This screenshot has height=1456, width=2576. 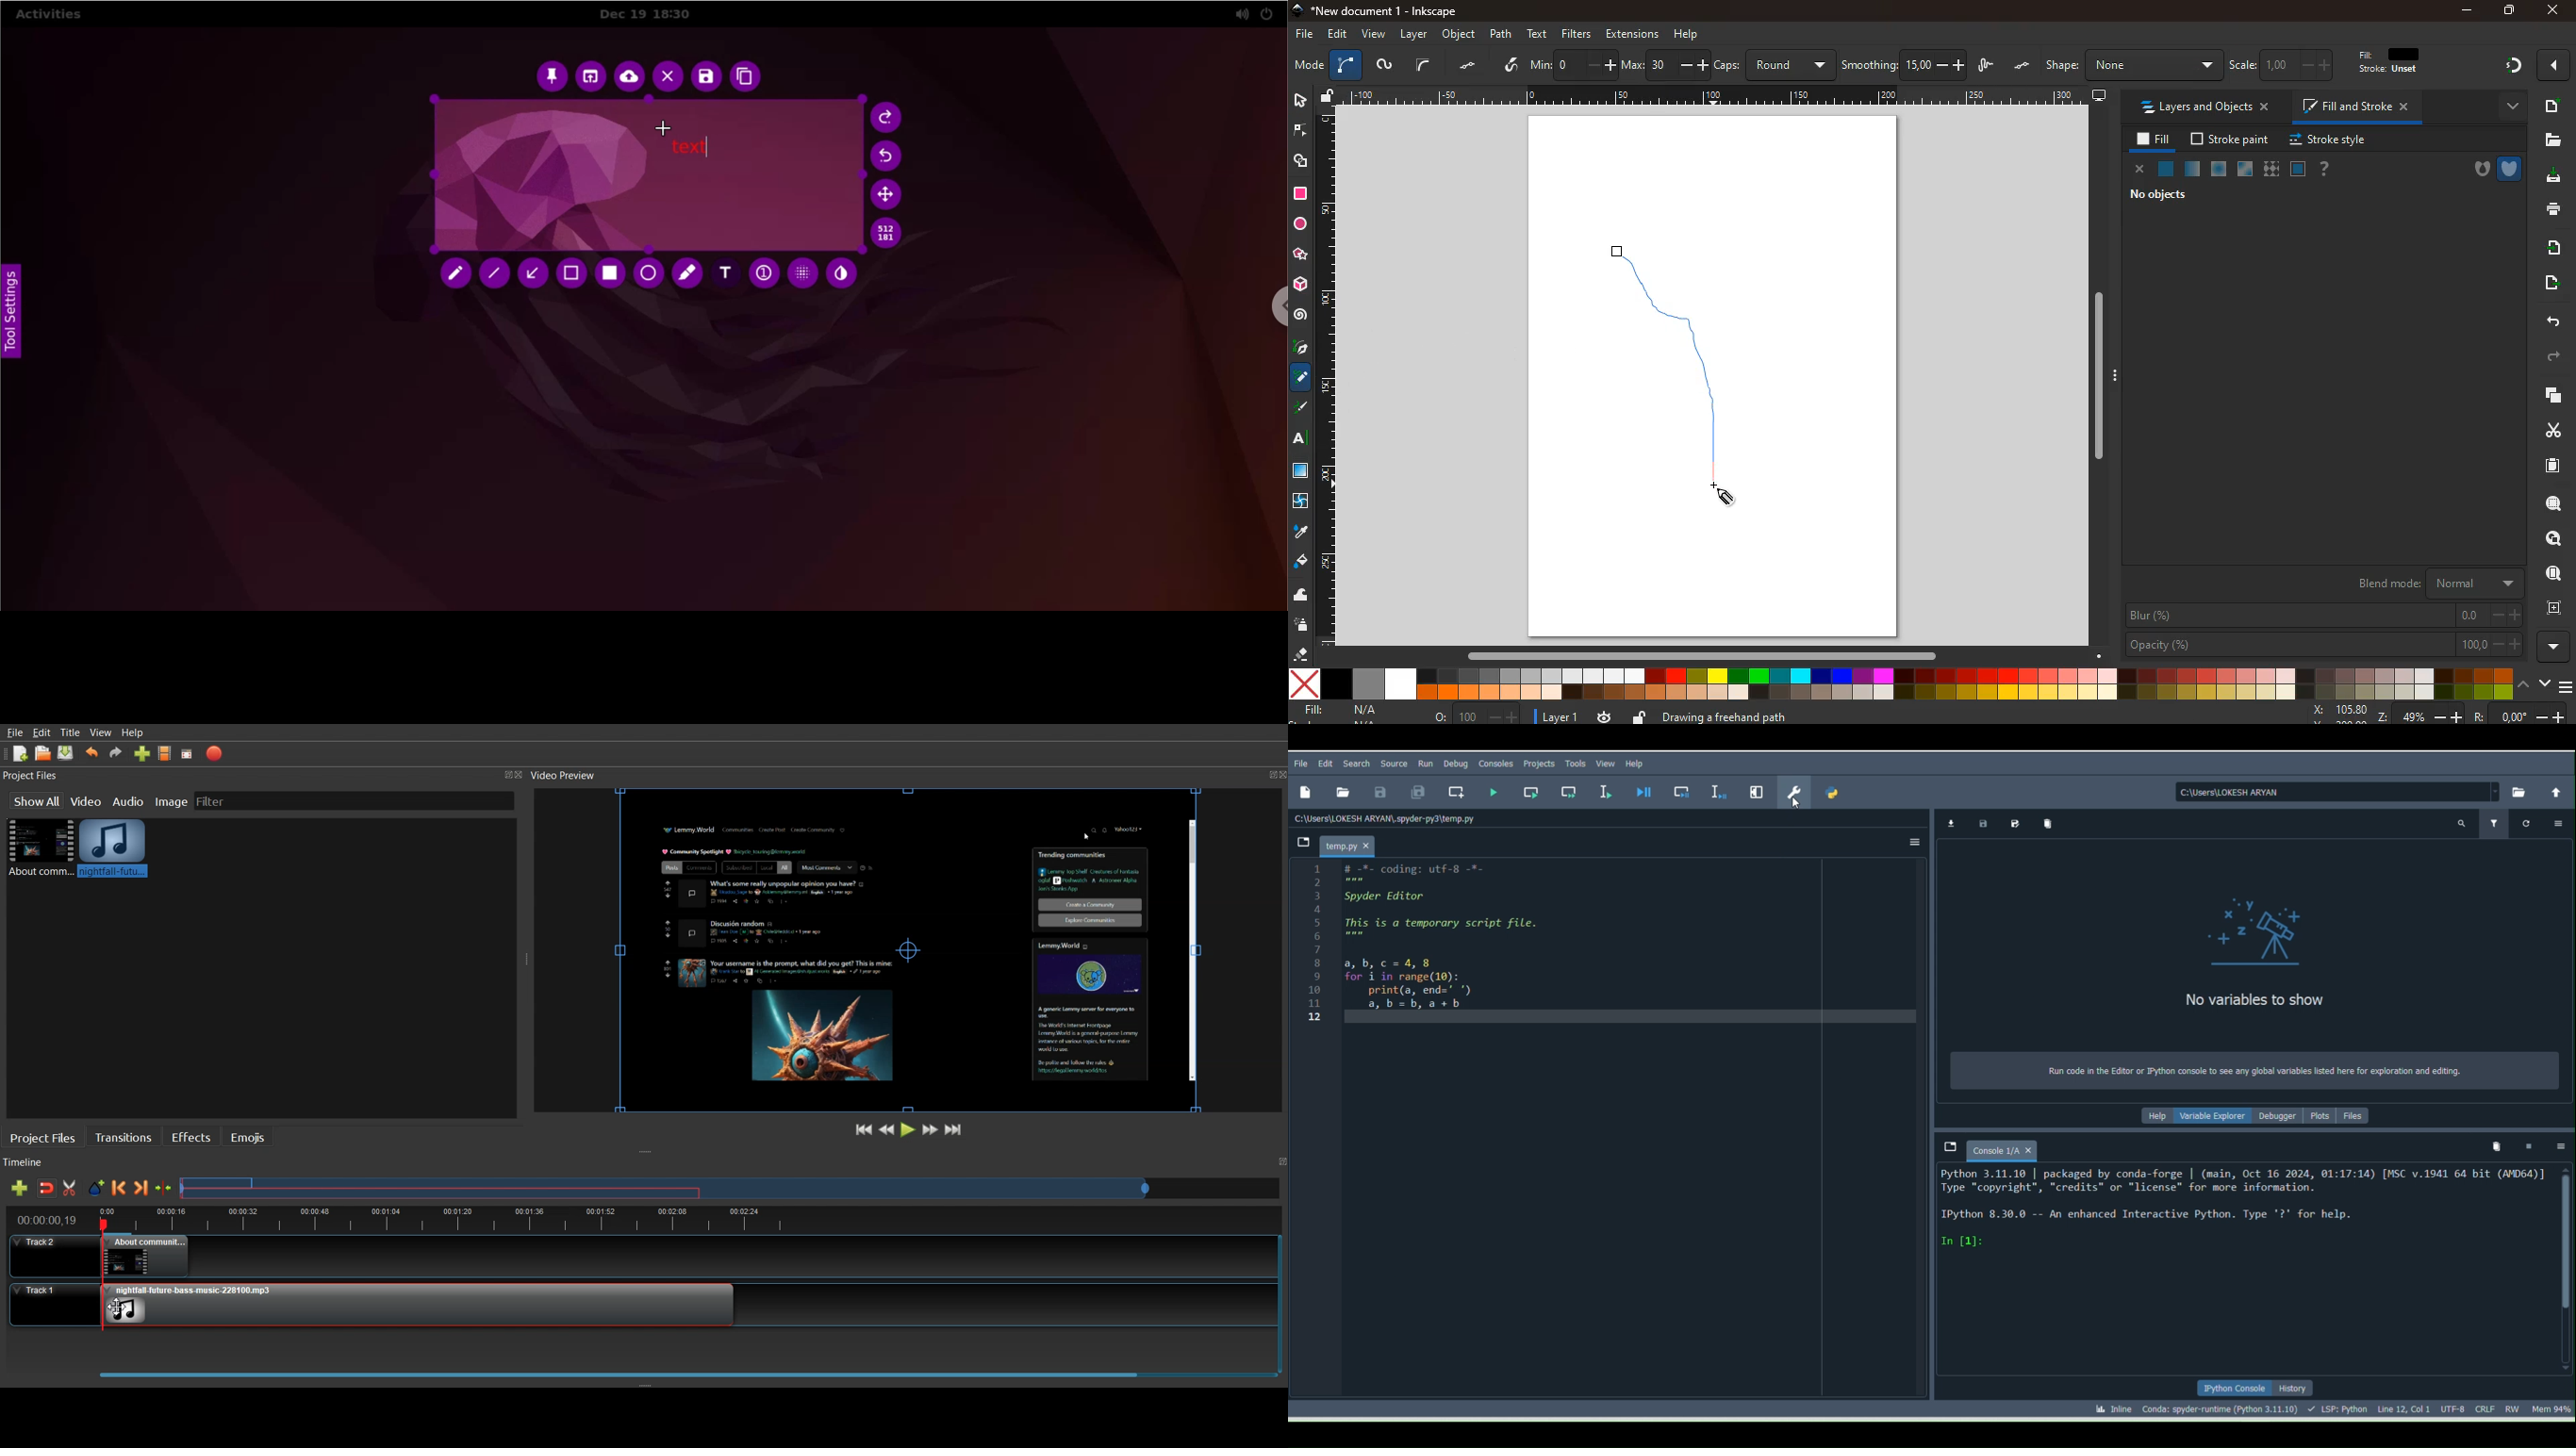 I want to click on History, so click(x=2295, y=1388).